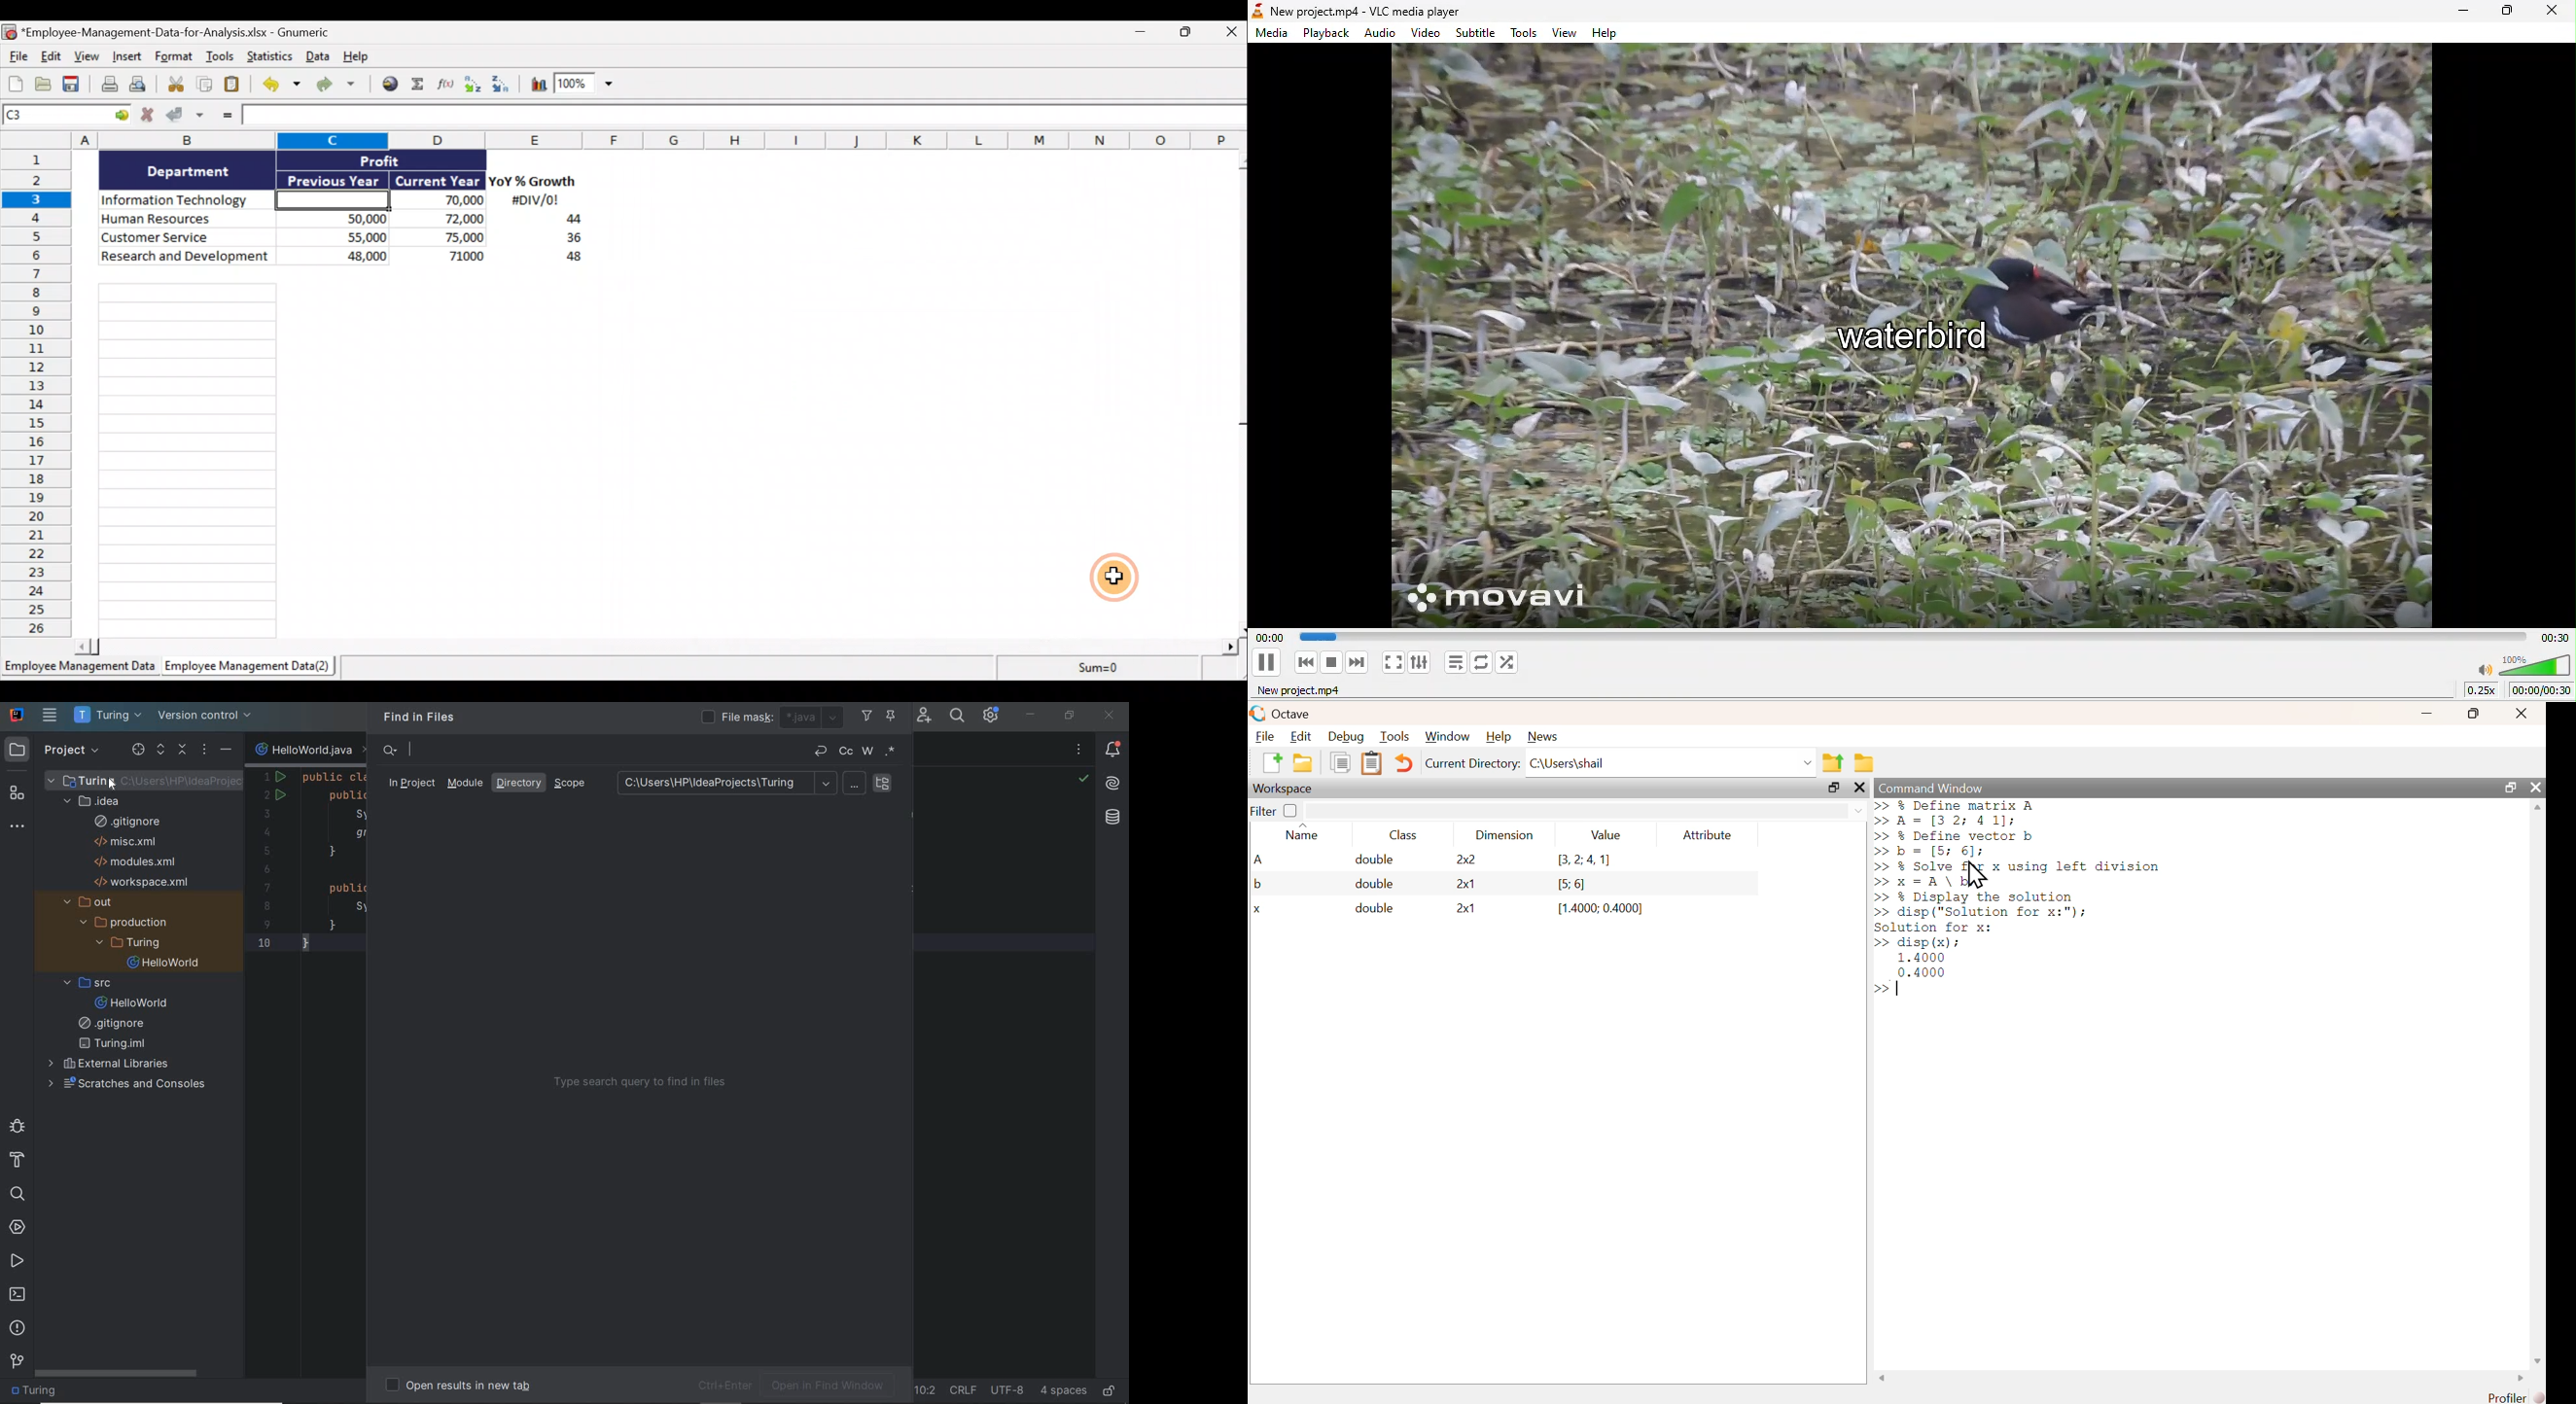  Describe the element at coordinates (40, 396) in the screenshot. I see `Rows` at that location.